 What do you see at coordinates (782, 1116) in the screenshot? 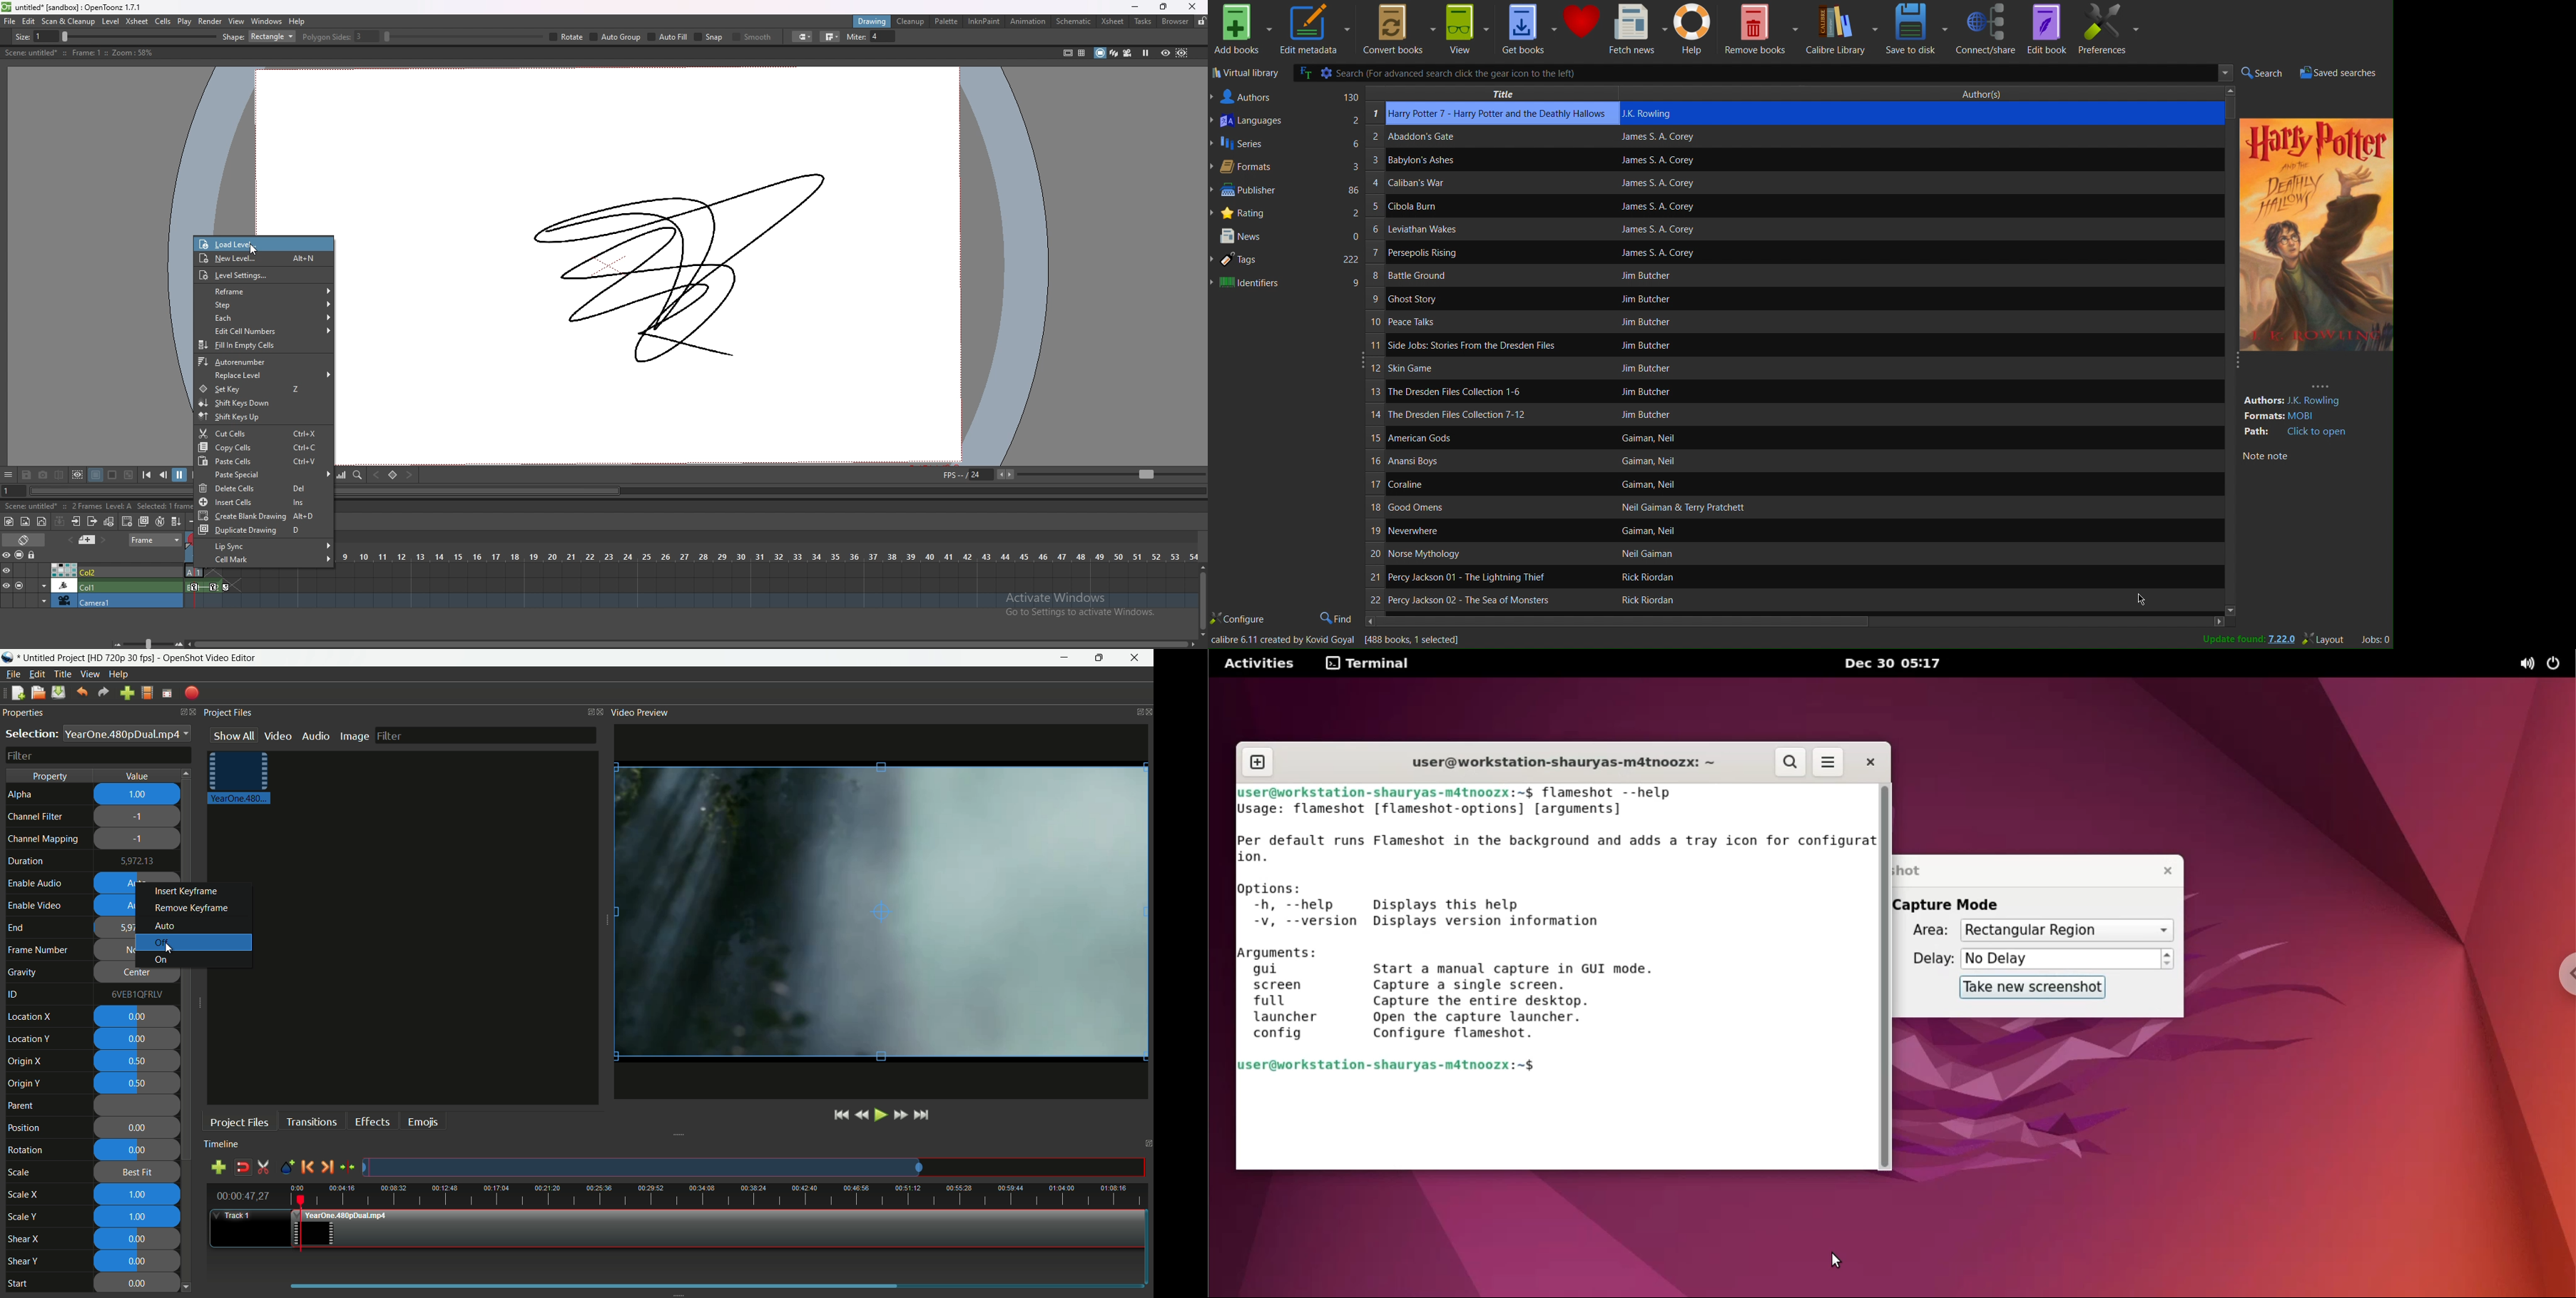
I see `jump to start` at bounding box center [782, 1116].